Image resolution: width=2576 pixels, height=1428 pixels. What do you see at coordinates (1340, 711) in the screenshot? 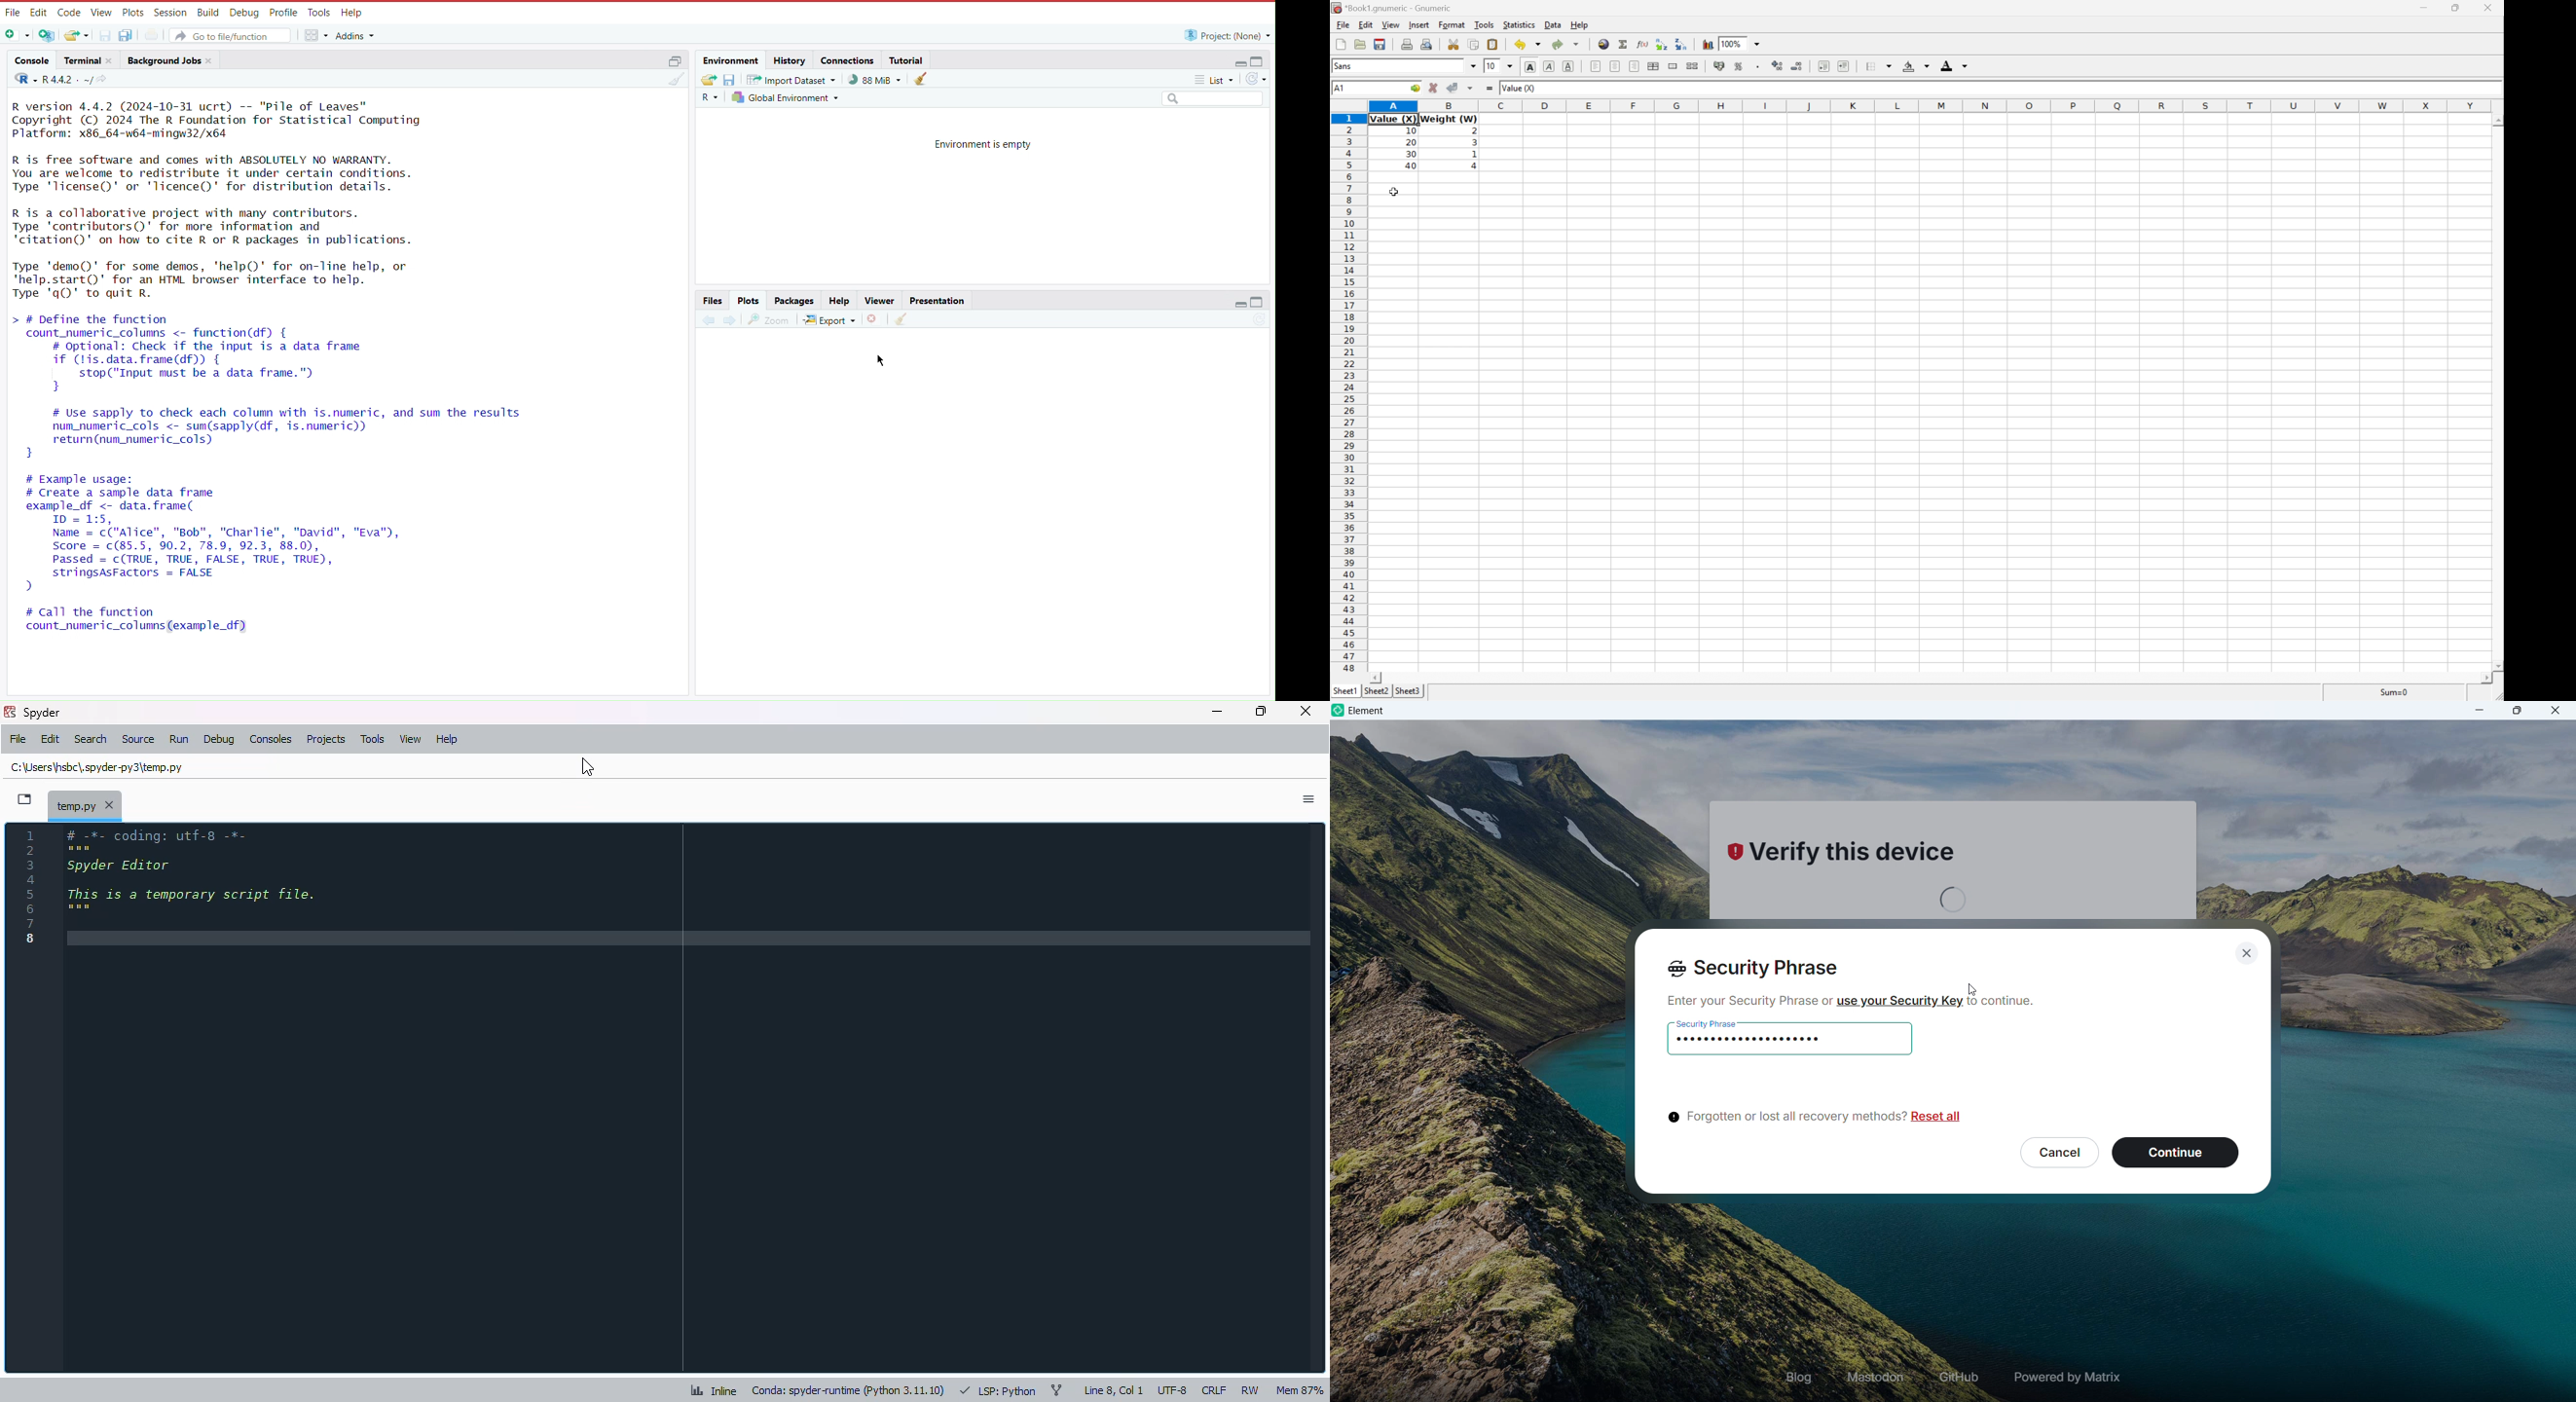
I see `element logo` at bounding box center [1340, 711].